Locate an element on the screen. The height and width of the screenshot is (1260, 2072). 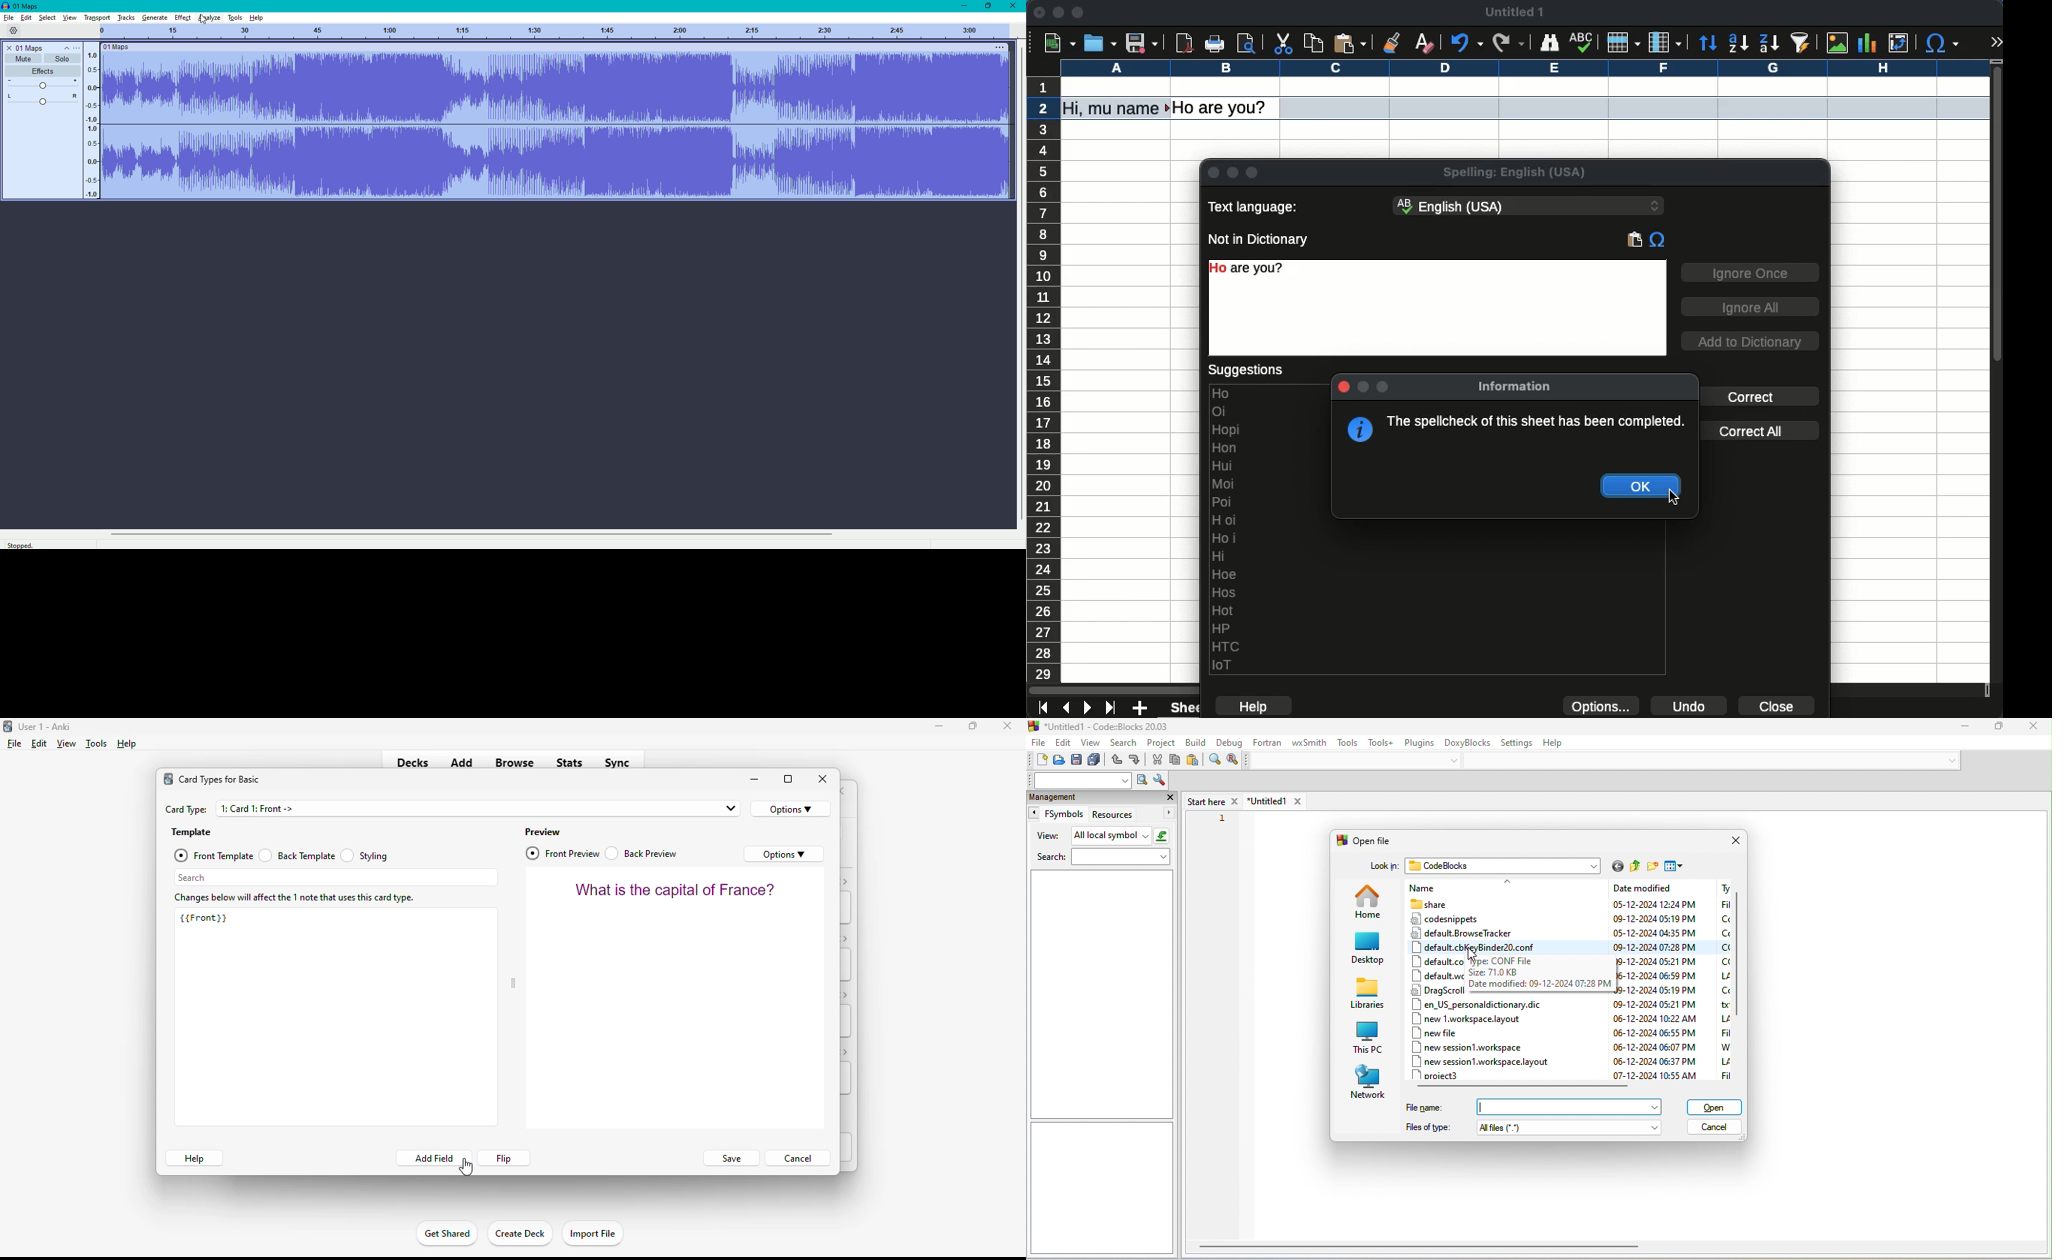
options is located at coordinates (1602, 705).